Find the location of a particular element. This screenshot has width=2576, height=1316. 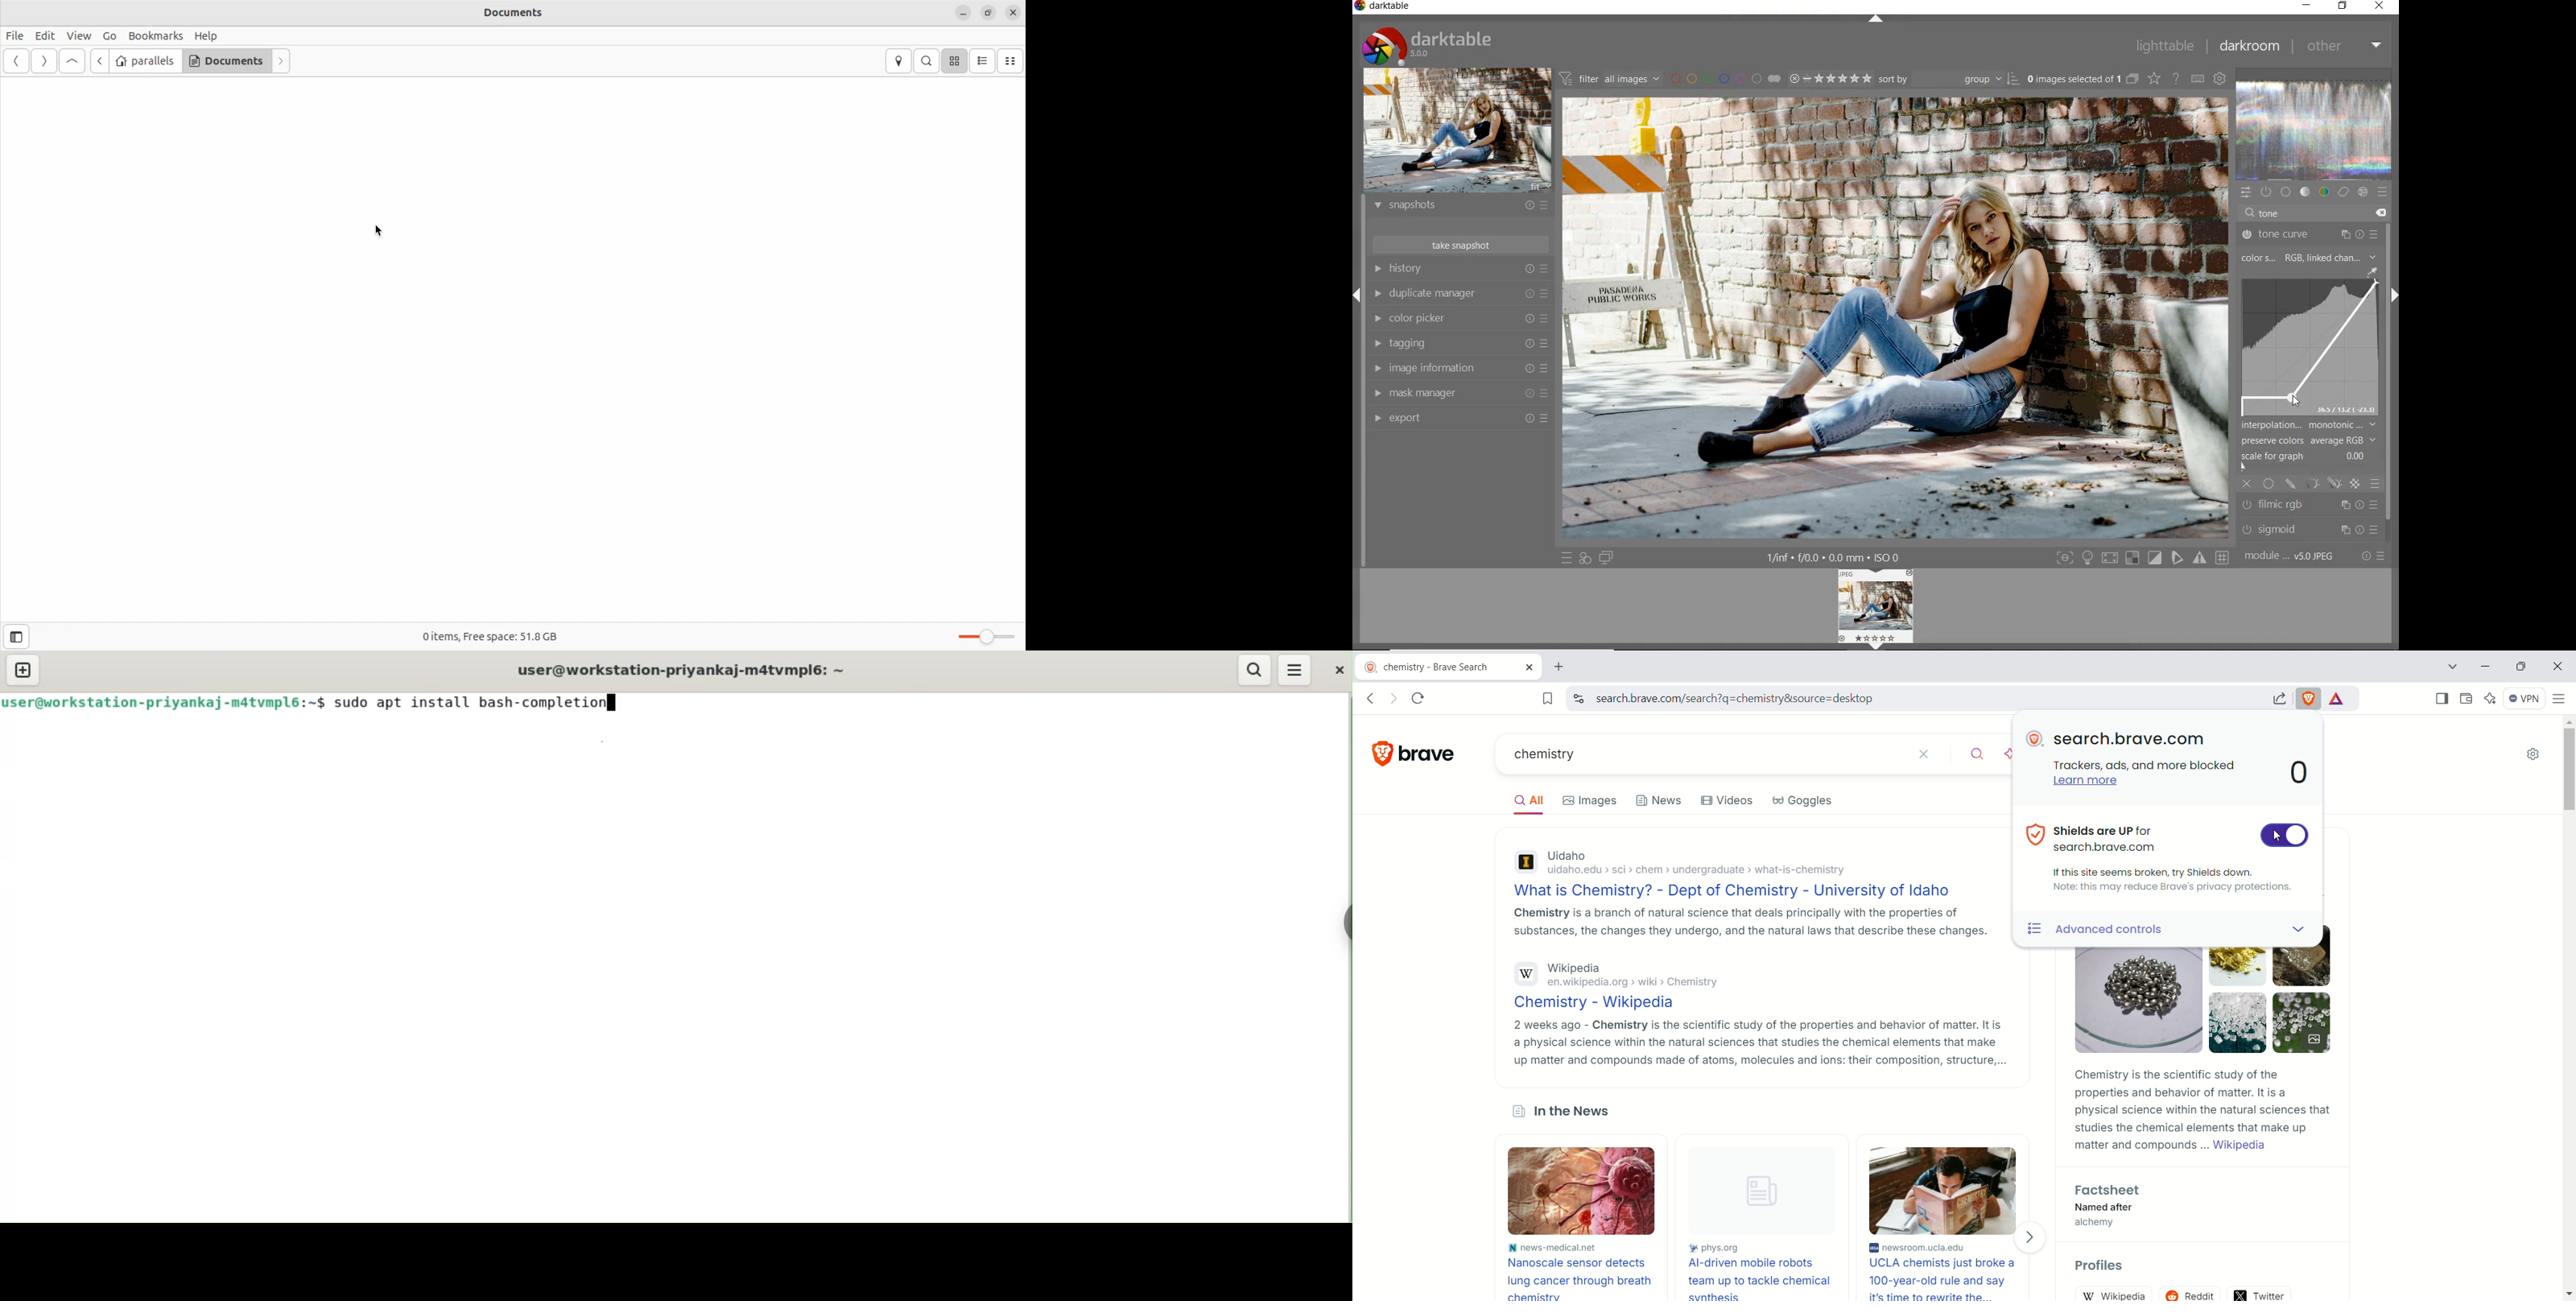

quick access to presets is located at coordinates (1567, 558).